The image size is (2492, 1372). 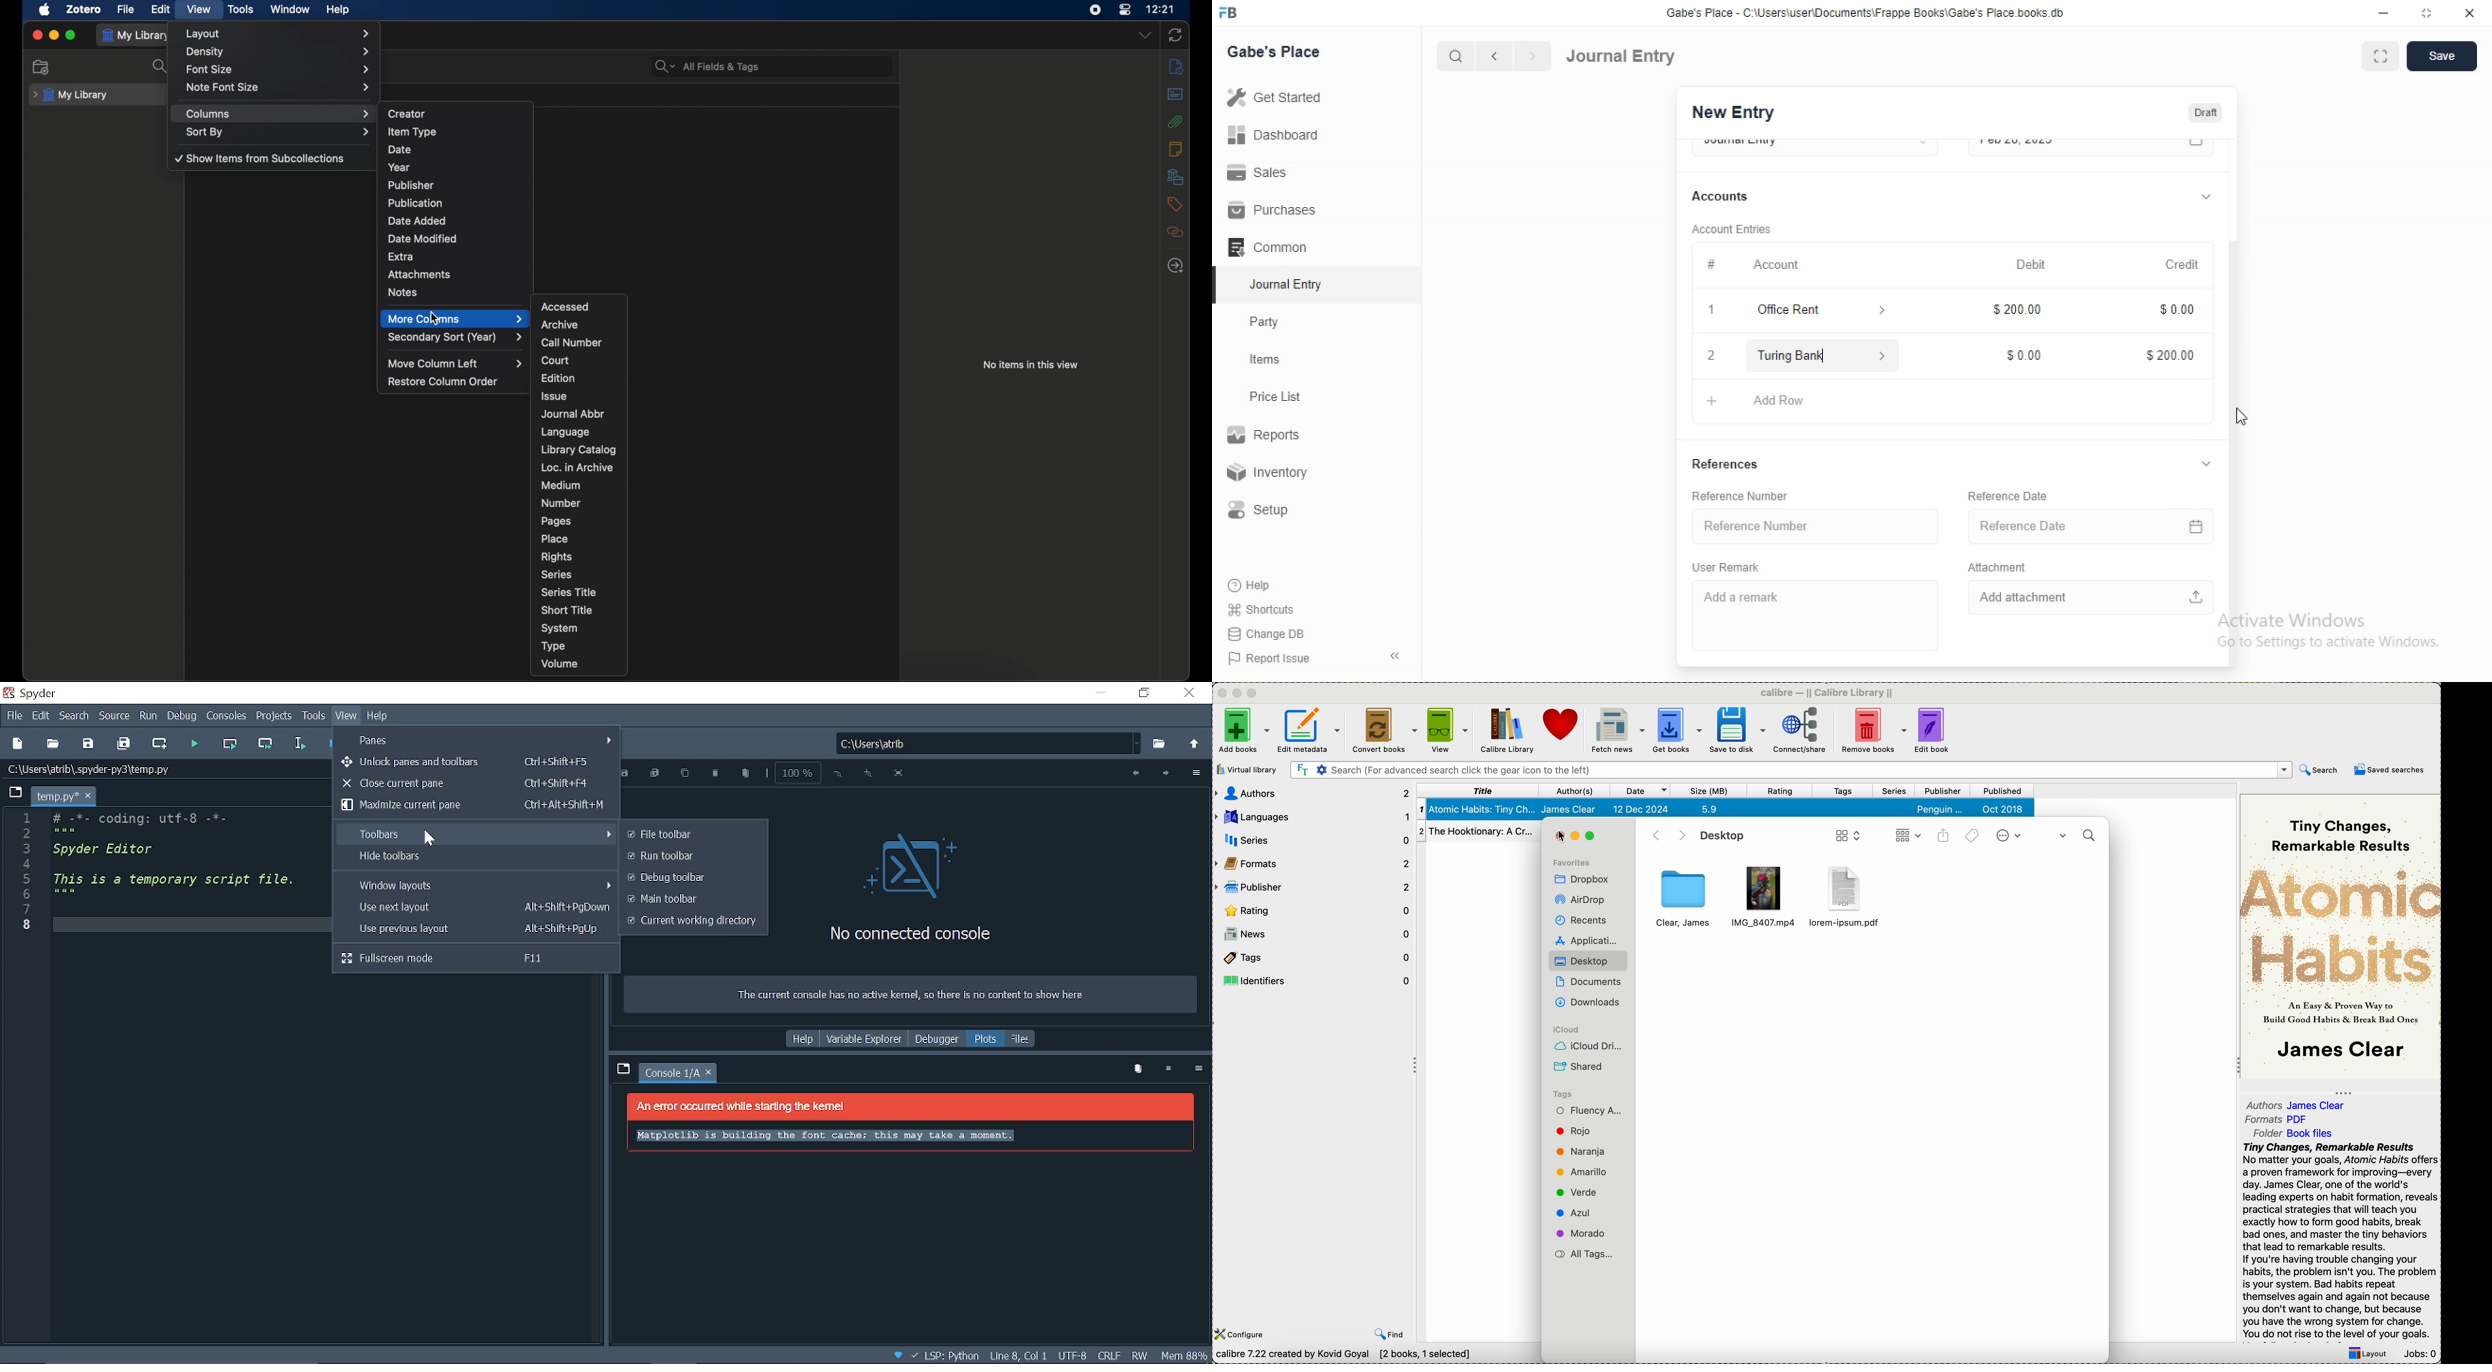 What do you see at coordinates (423, 239) in the screenshot?
I see `date modified` at bounding box center [423, 239].